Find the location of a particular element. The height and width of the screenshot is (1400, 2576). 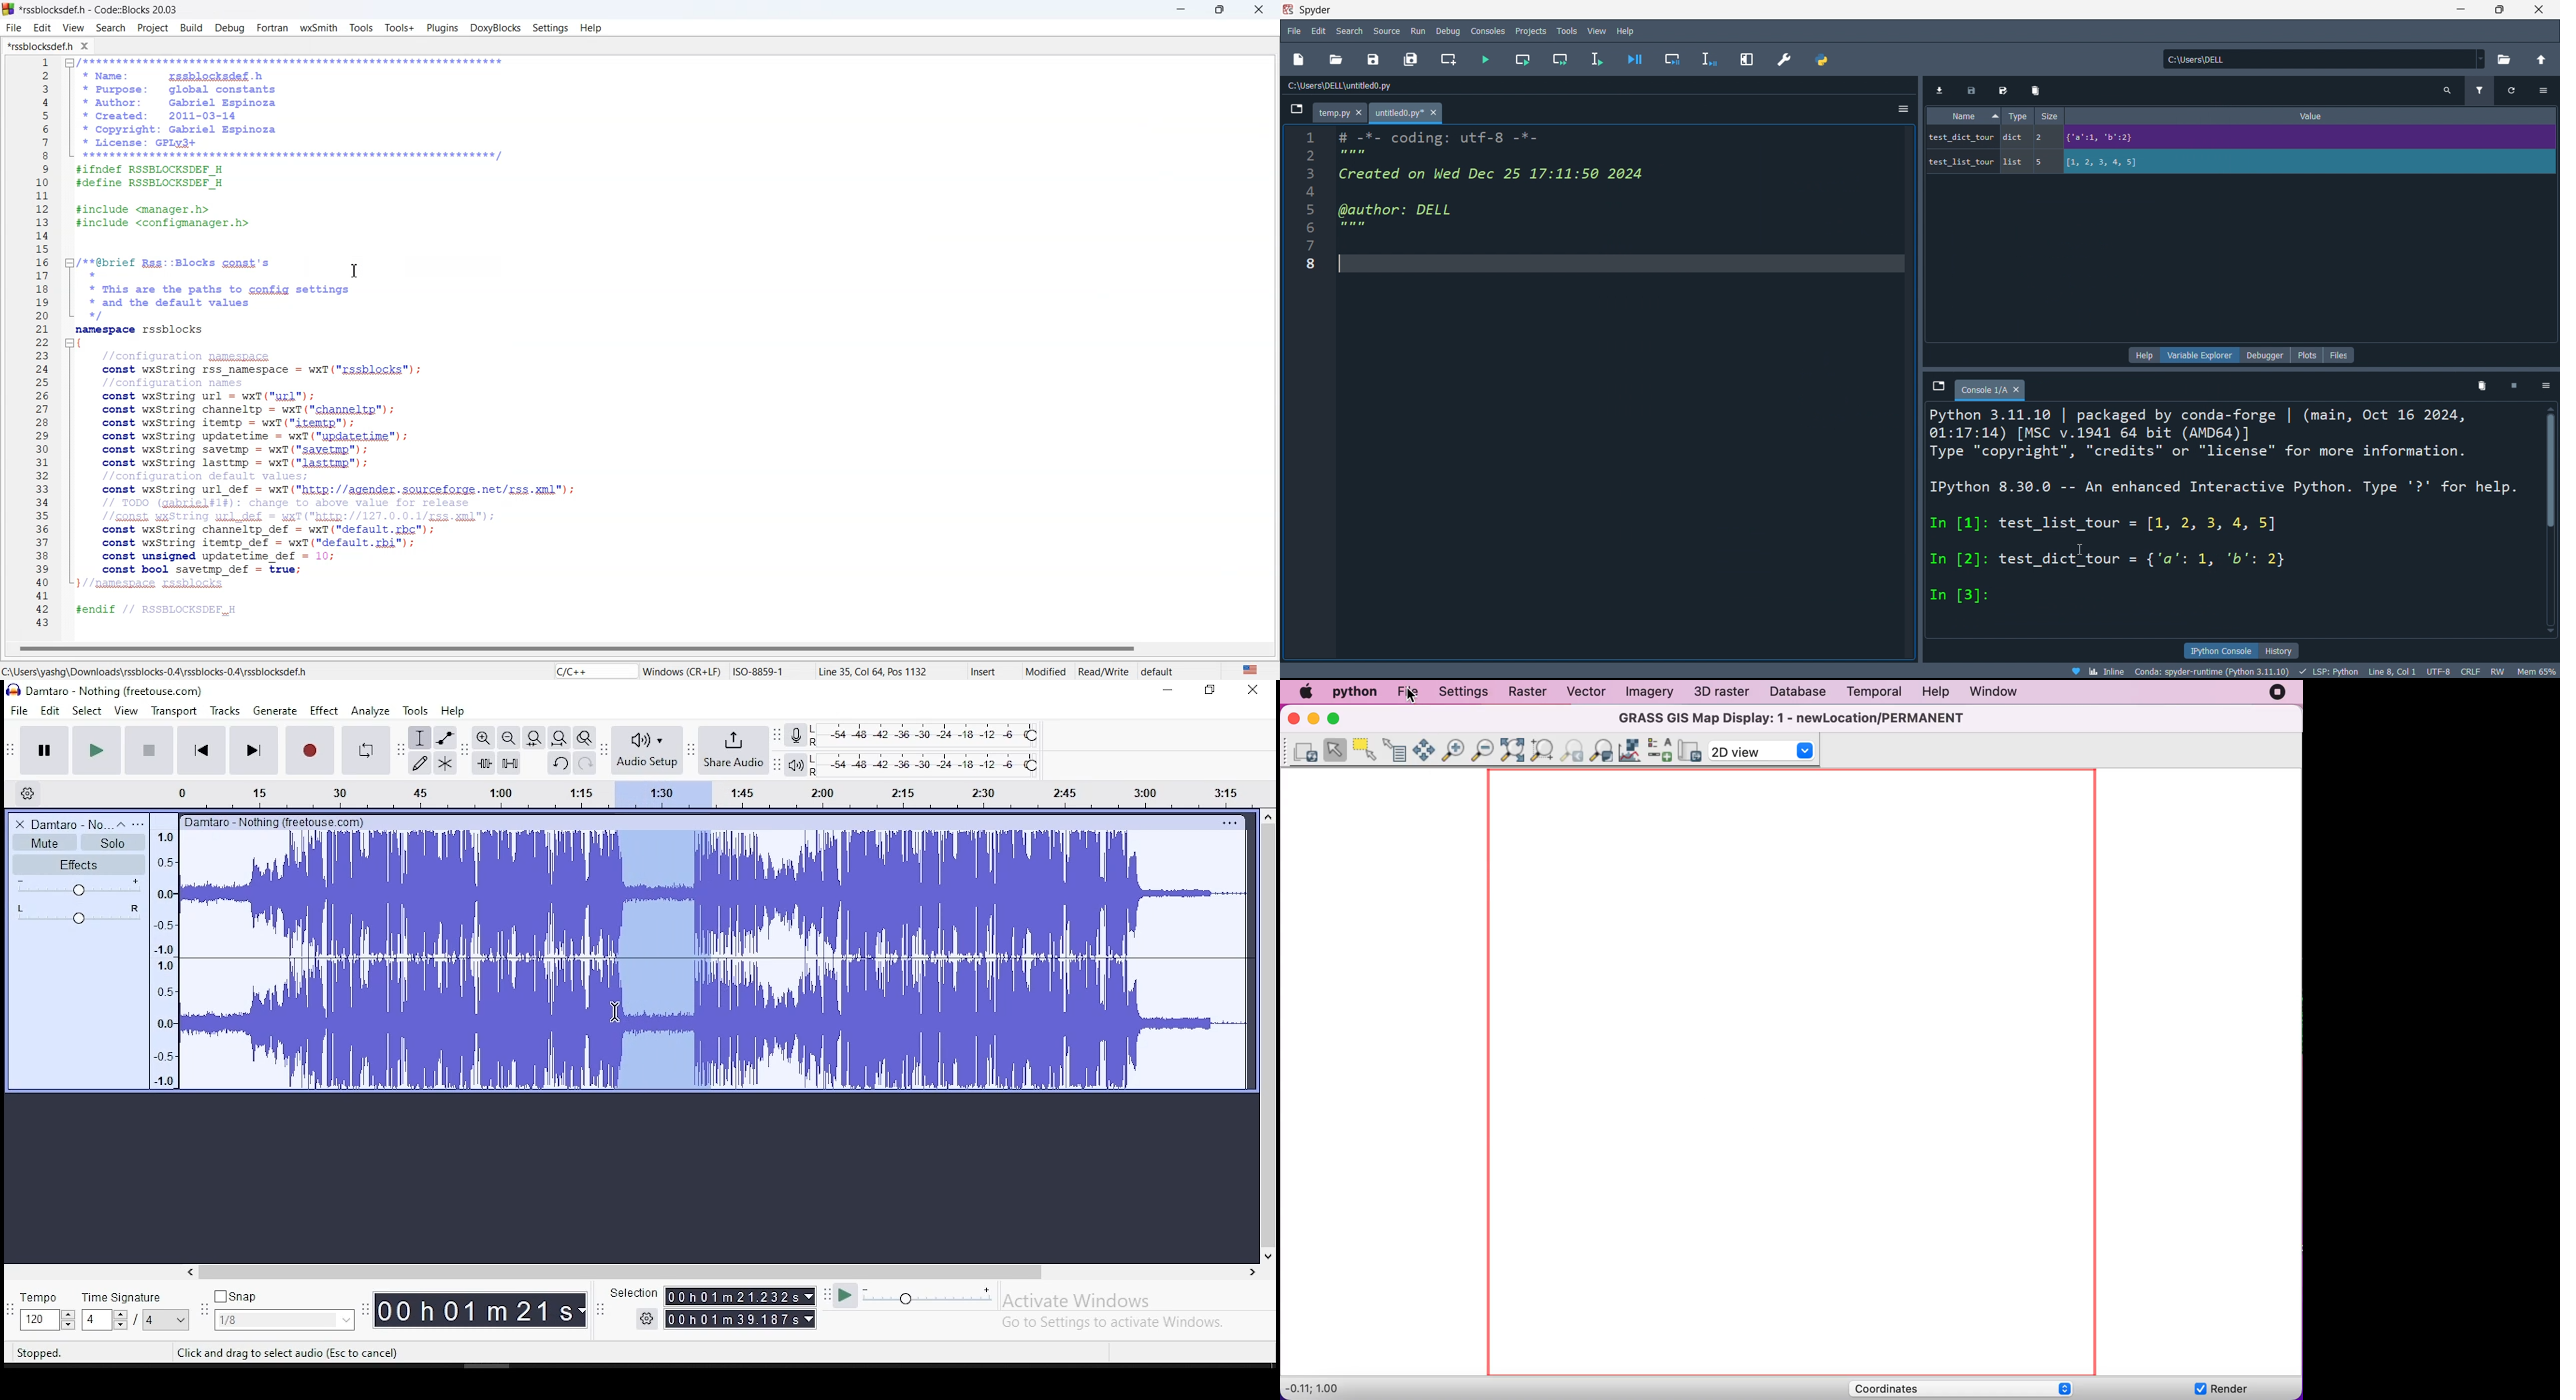

Damtaro No is located at coordinates (70, 824).